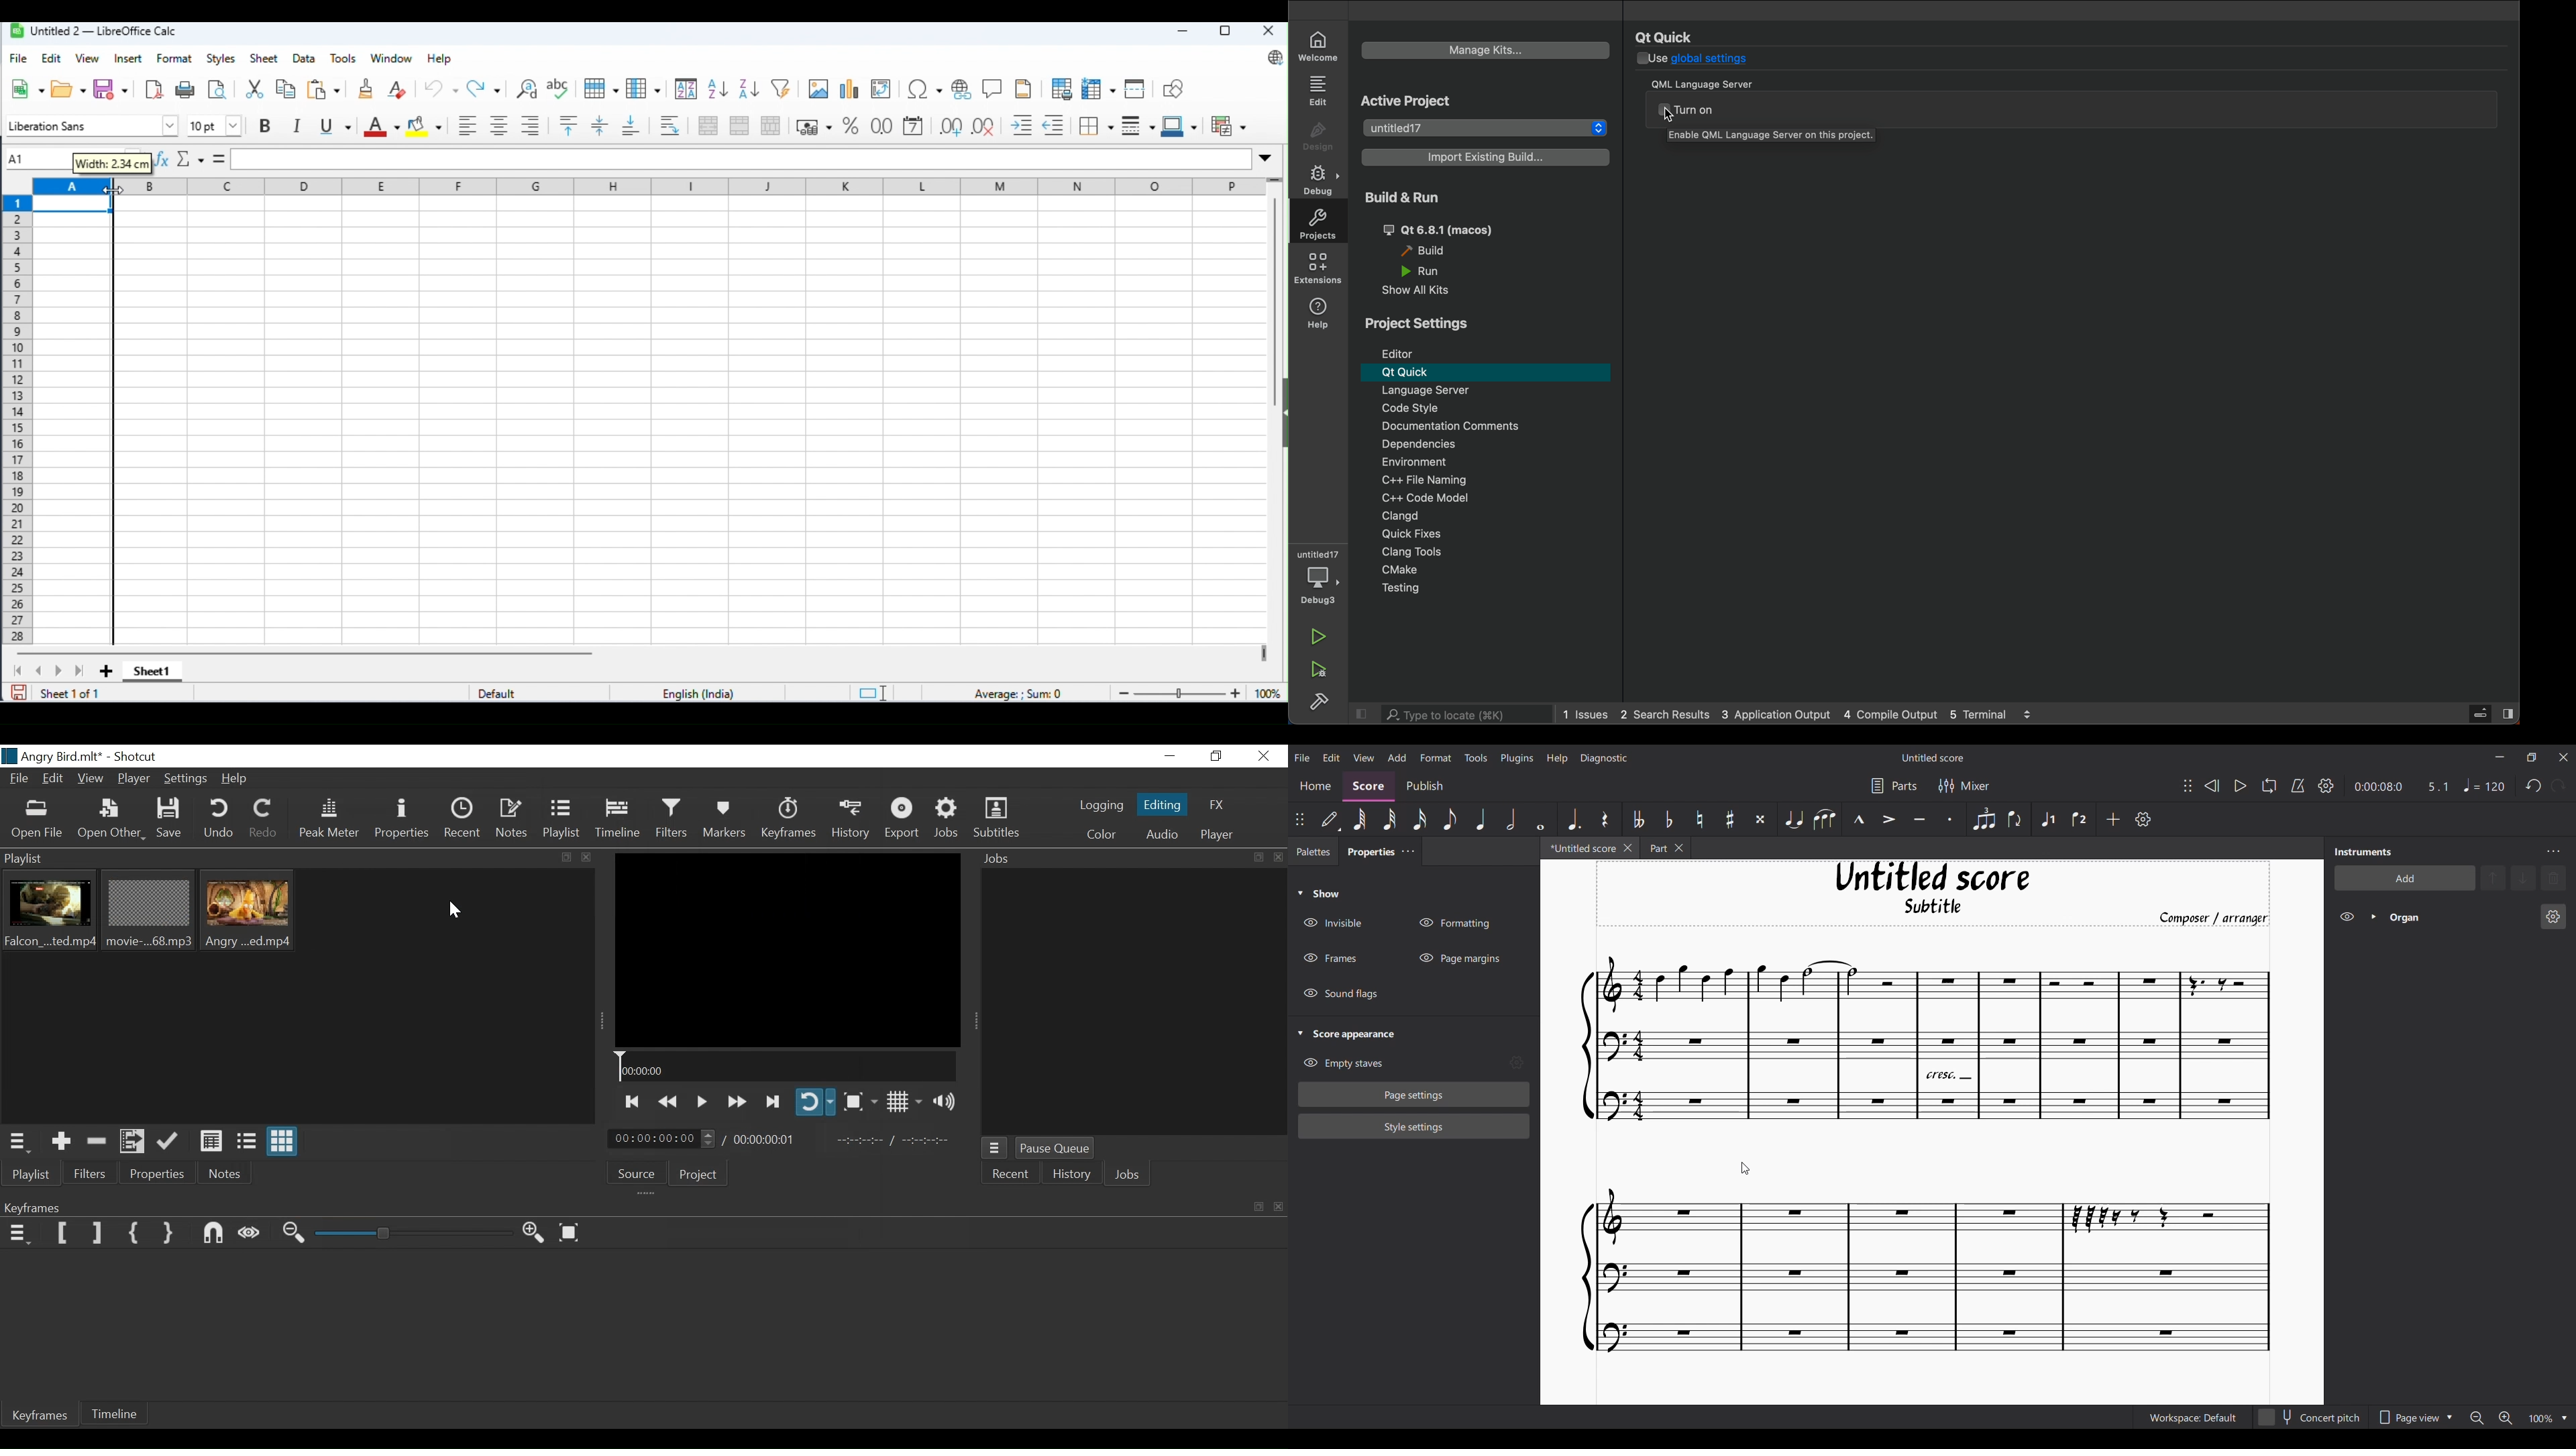 This screenshot has height=1456, width=2576. I want to click on Publish section, so click(1424, 786).